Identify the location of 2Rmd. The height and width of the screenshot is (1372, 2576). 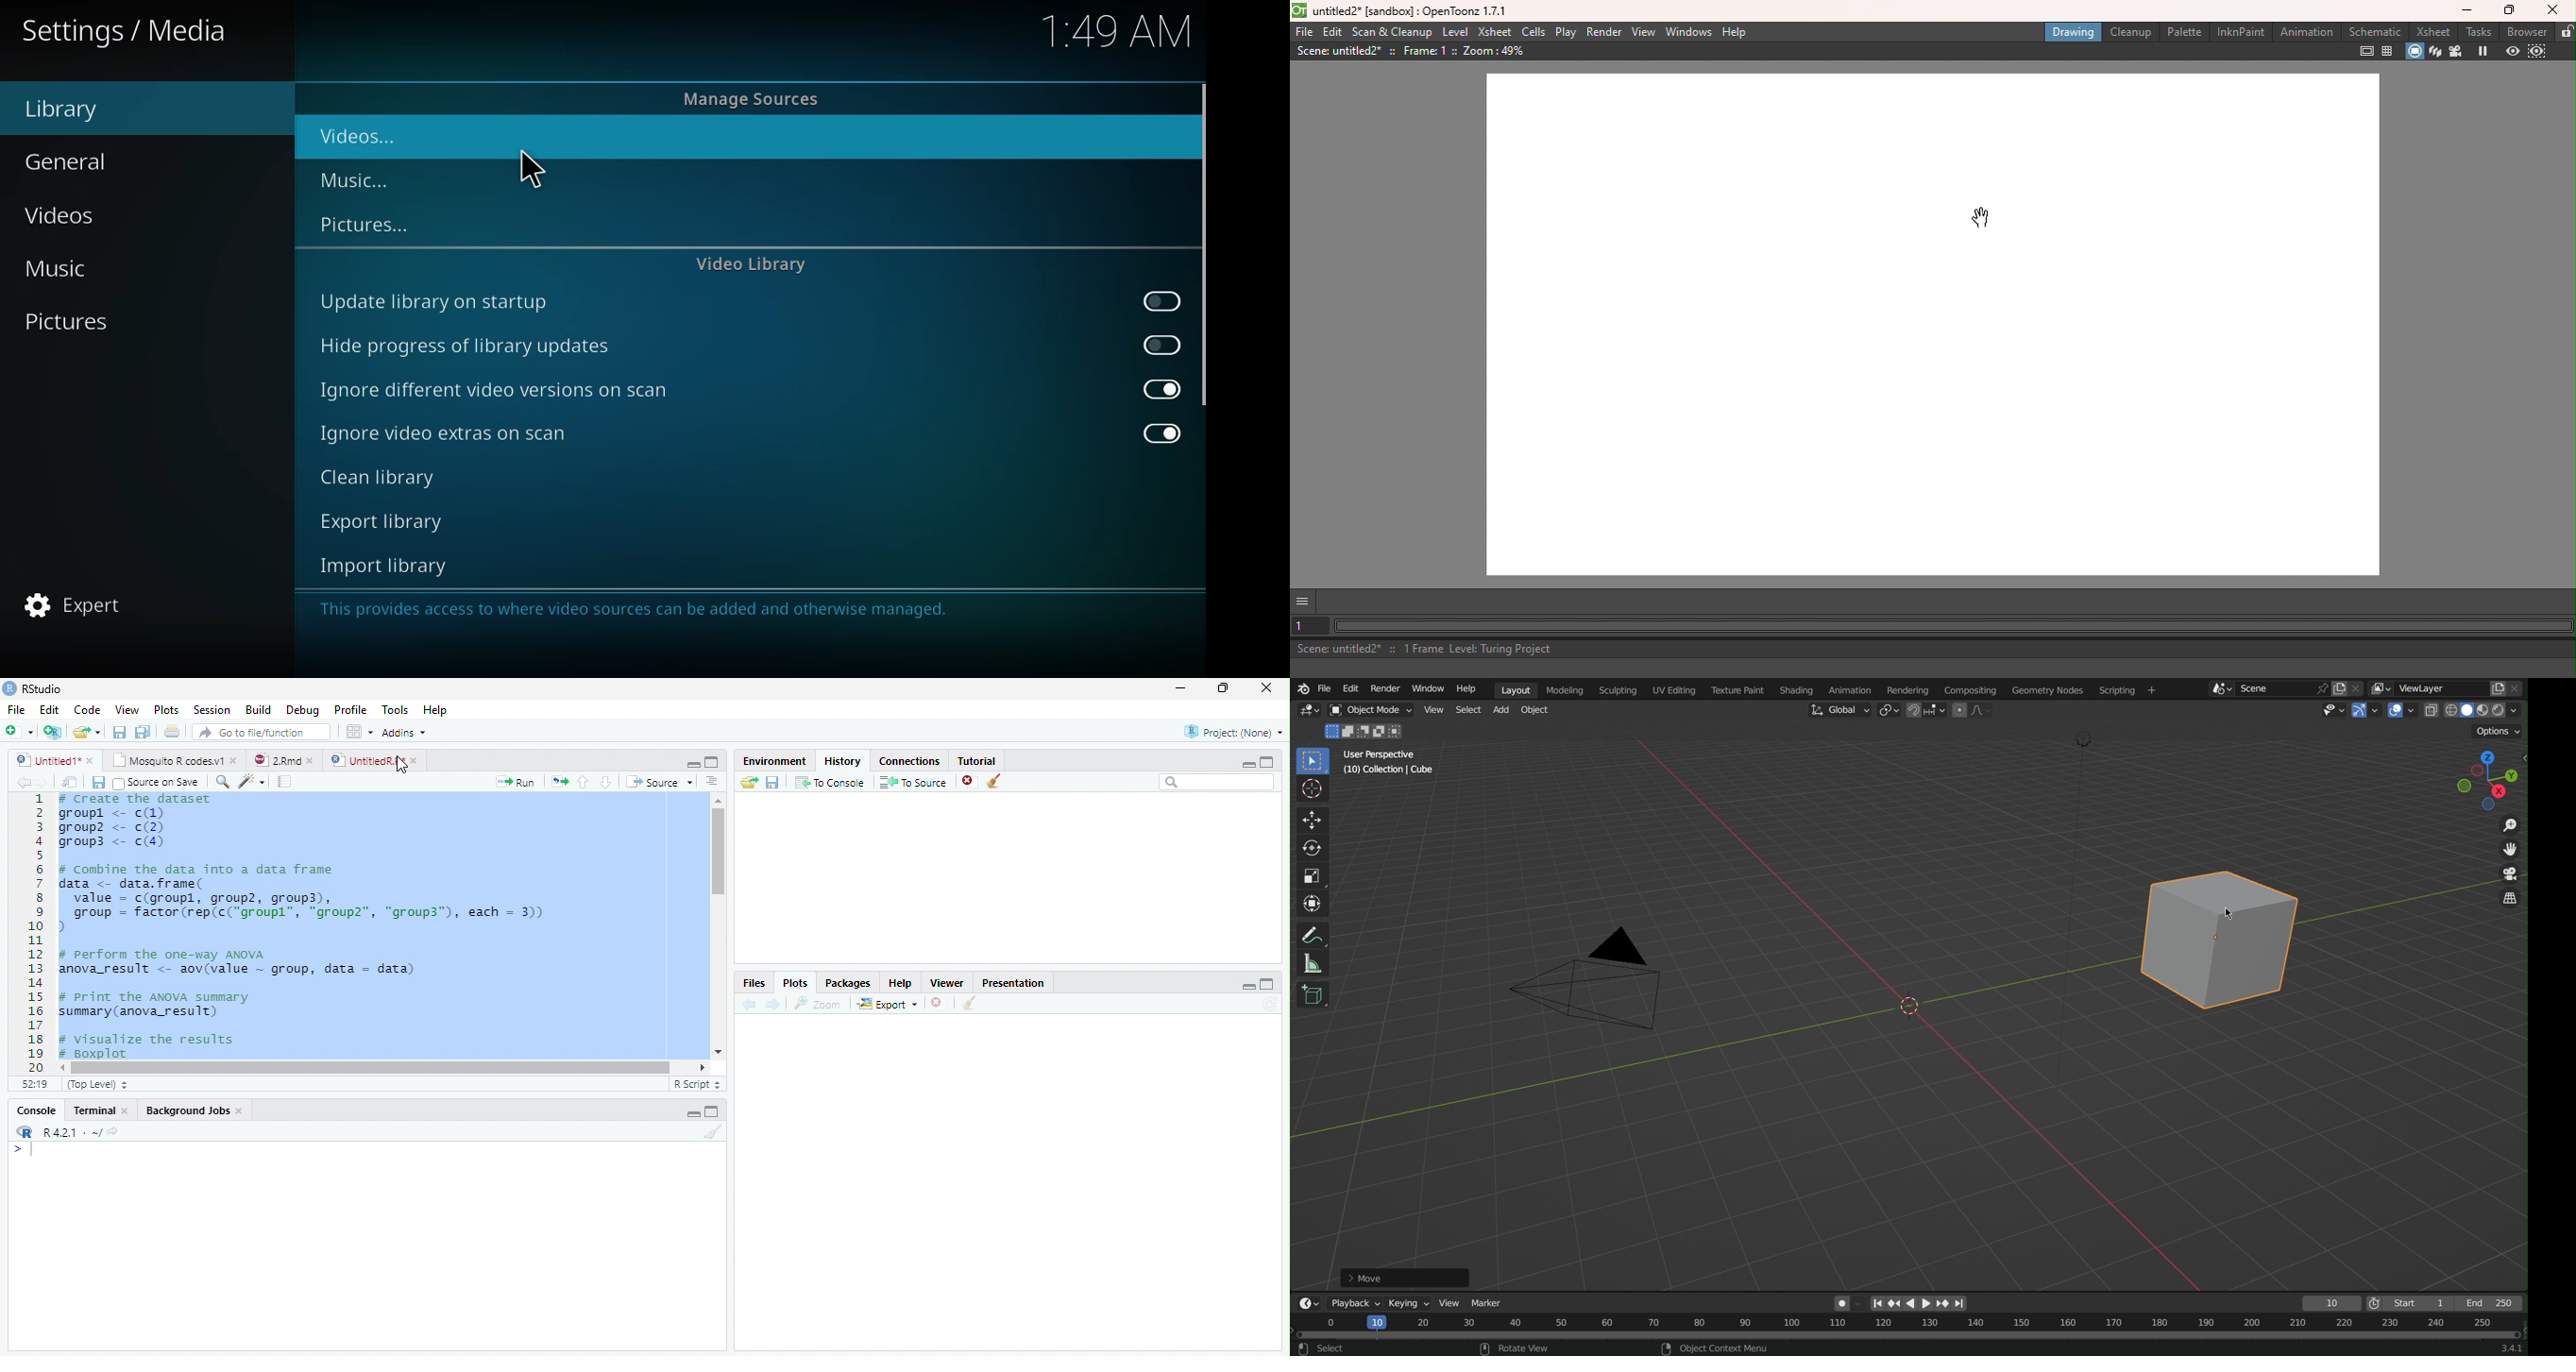
(282, 758).